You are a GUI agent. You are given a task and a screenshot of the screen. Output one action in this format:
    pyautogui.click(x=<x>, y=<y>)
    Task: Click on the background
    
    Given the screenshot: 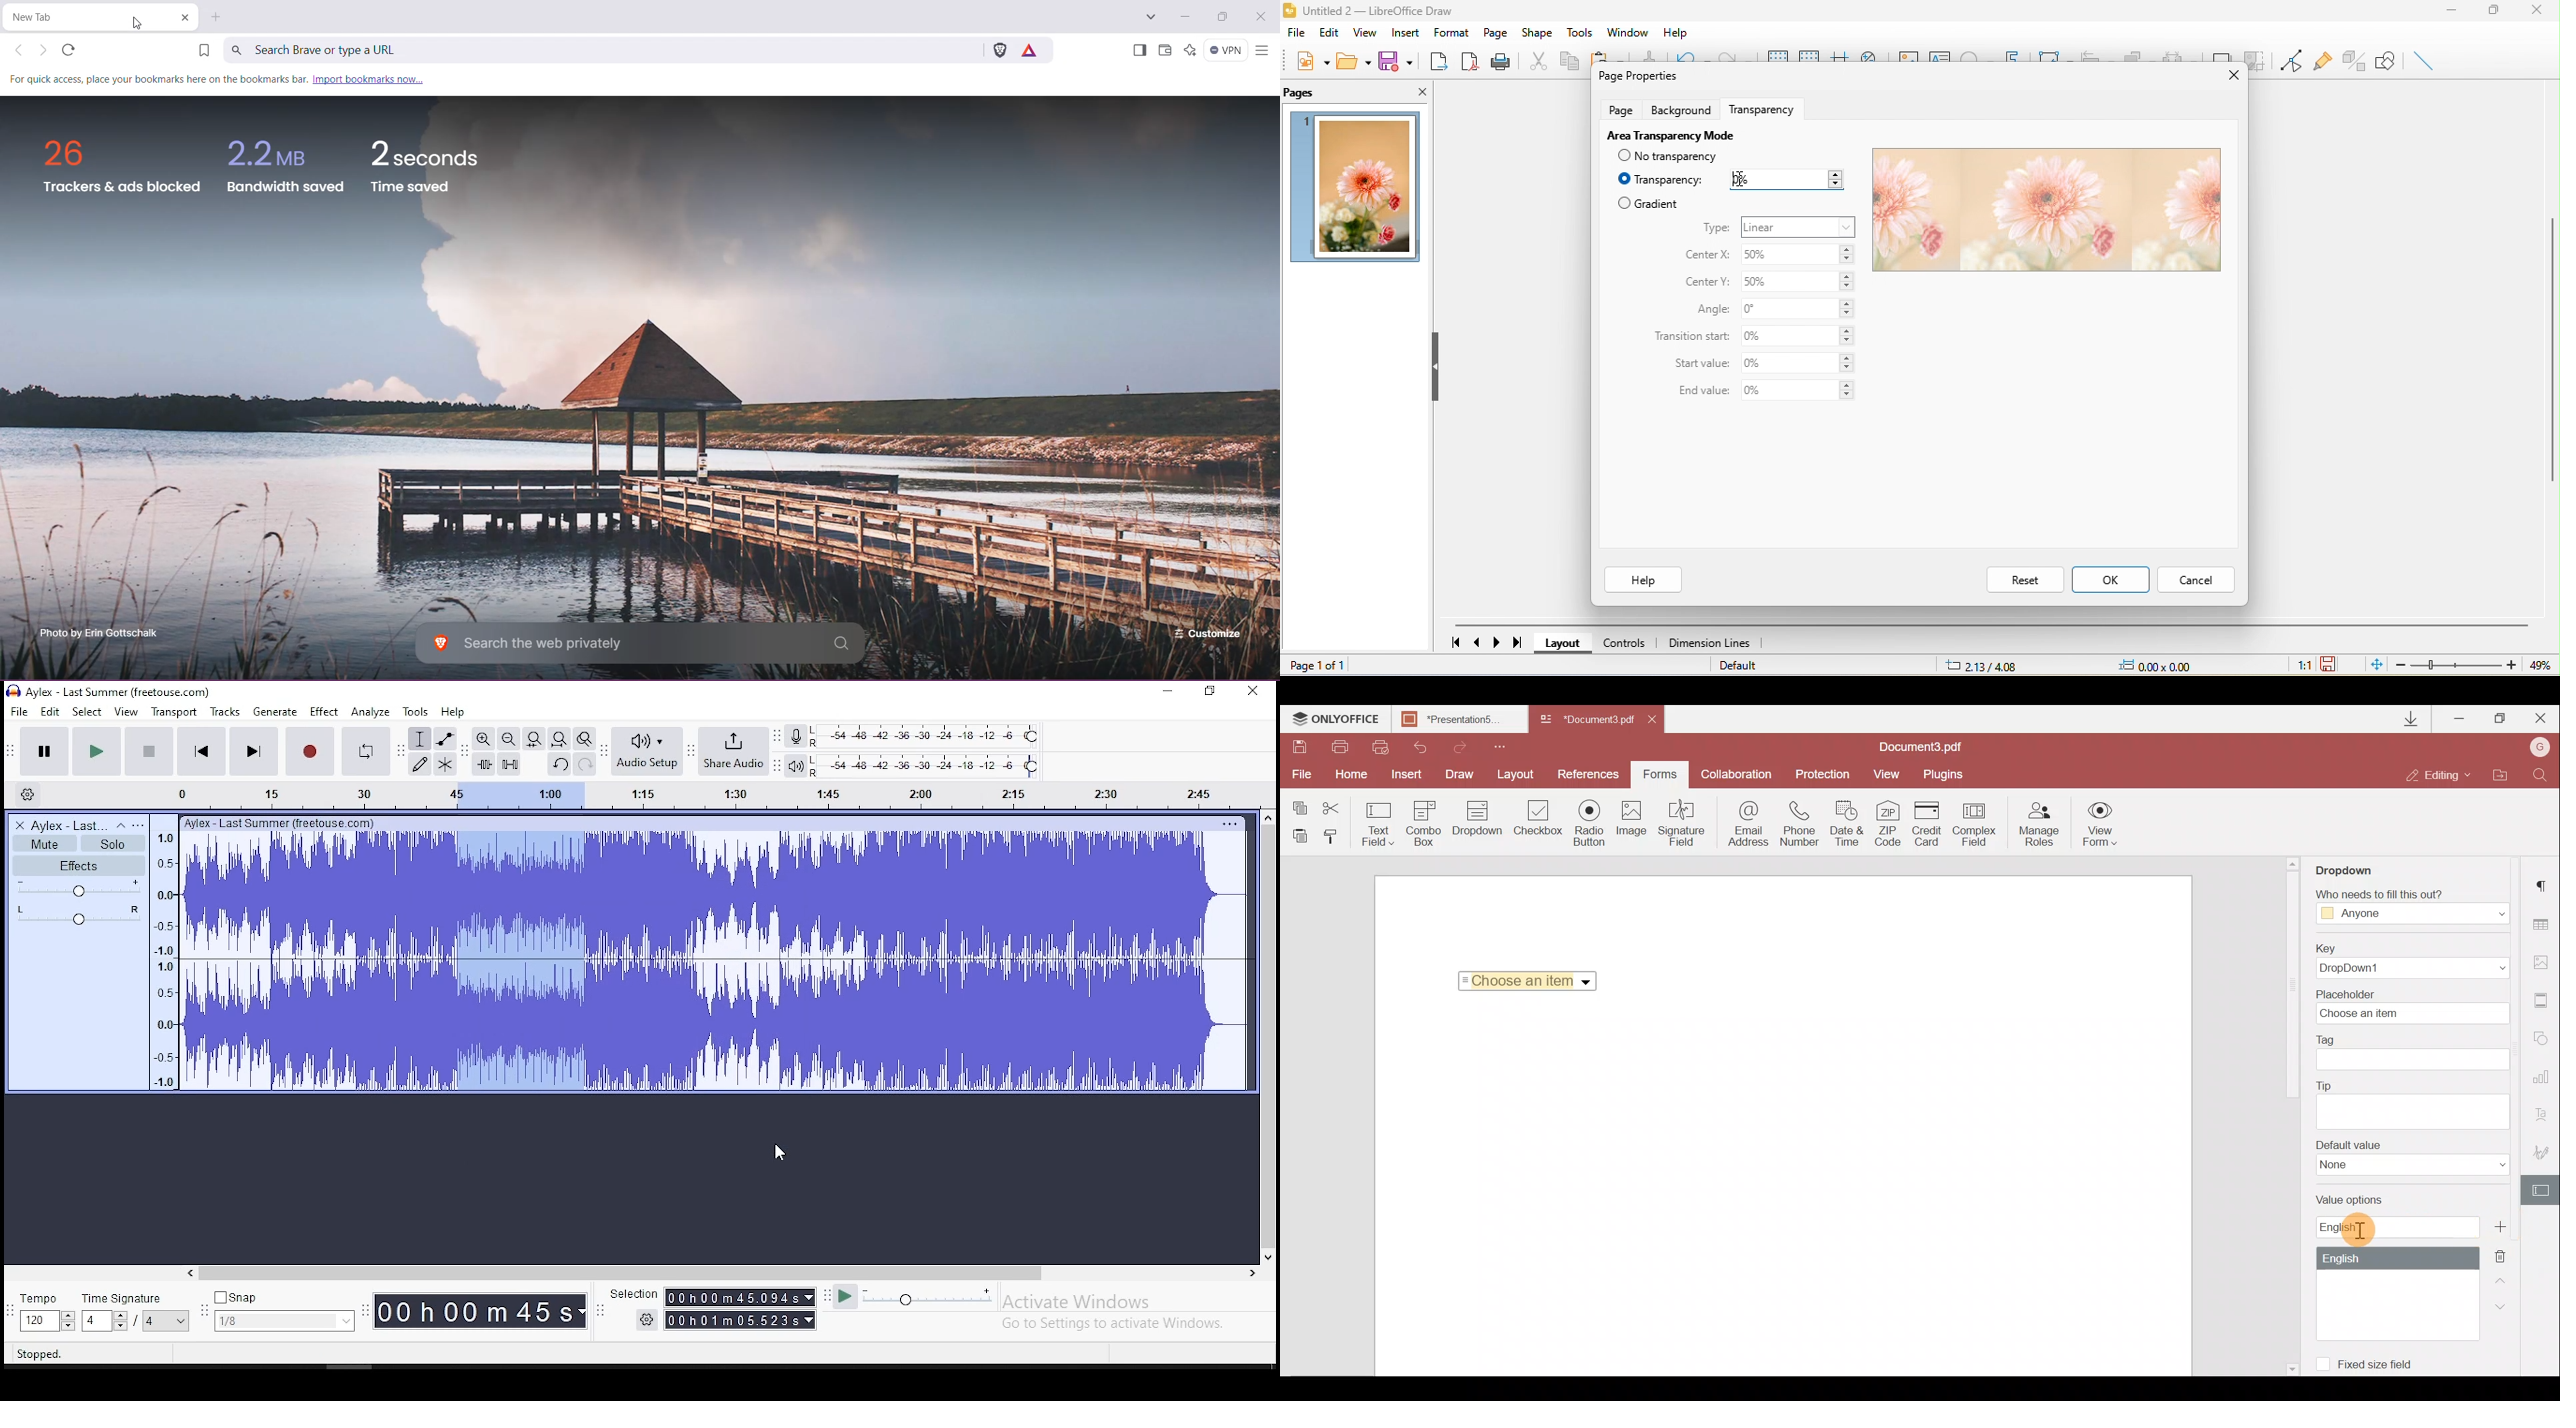 What is the action you would take?
    pyautogui.click(x=1684, y=109)
    